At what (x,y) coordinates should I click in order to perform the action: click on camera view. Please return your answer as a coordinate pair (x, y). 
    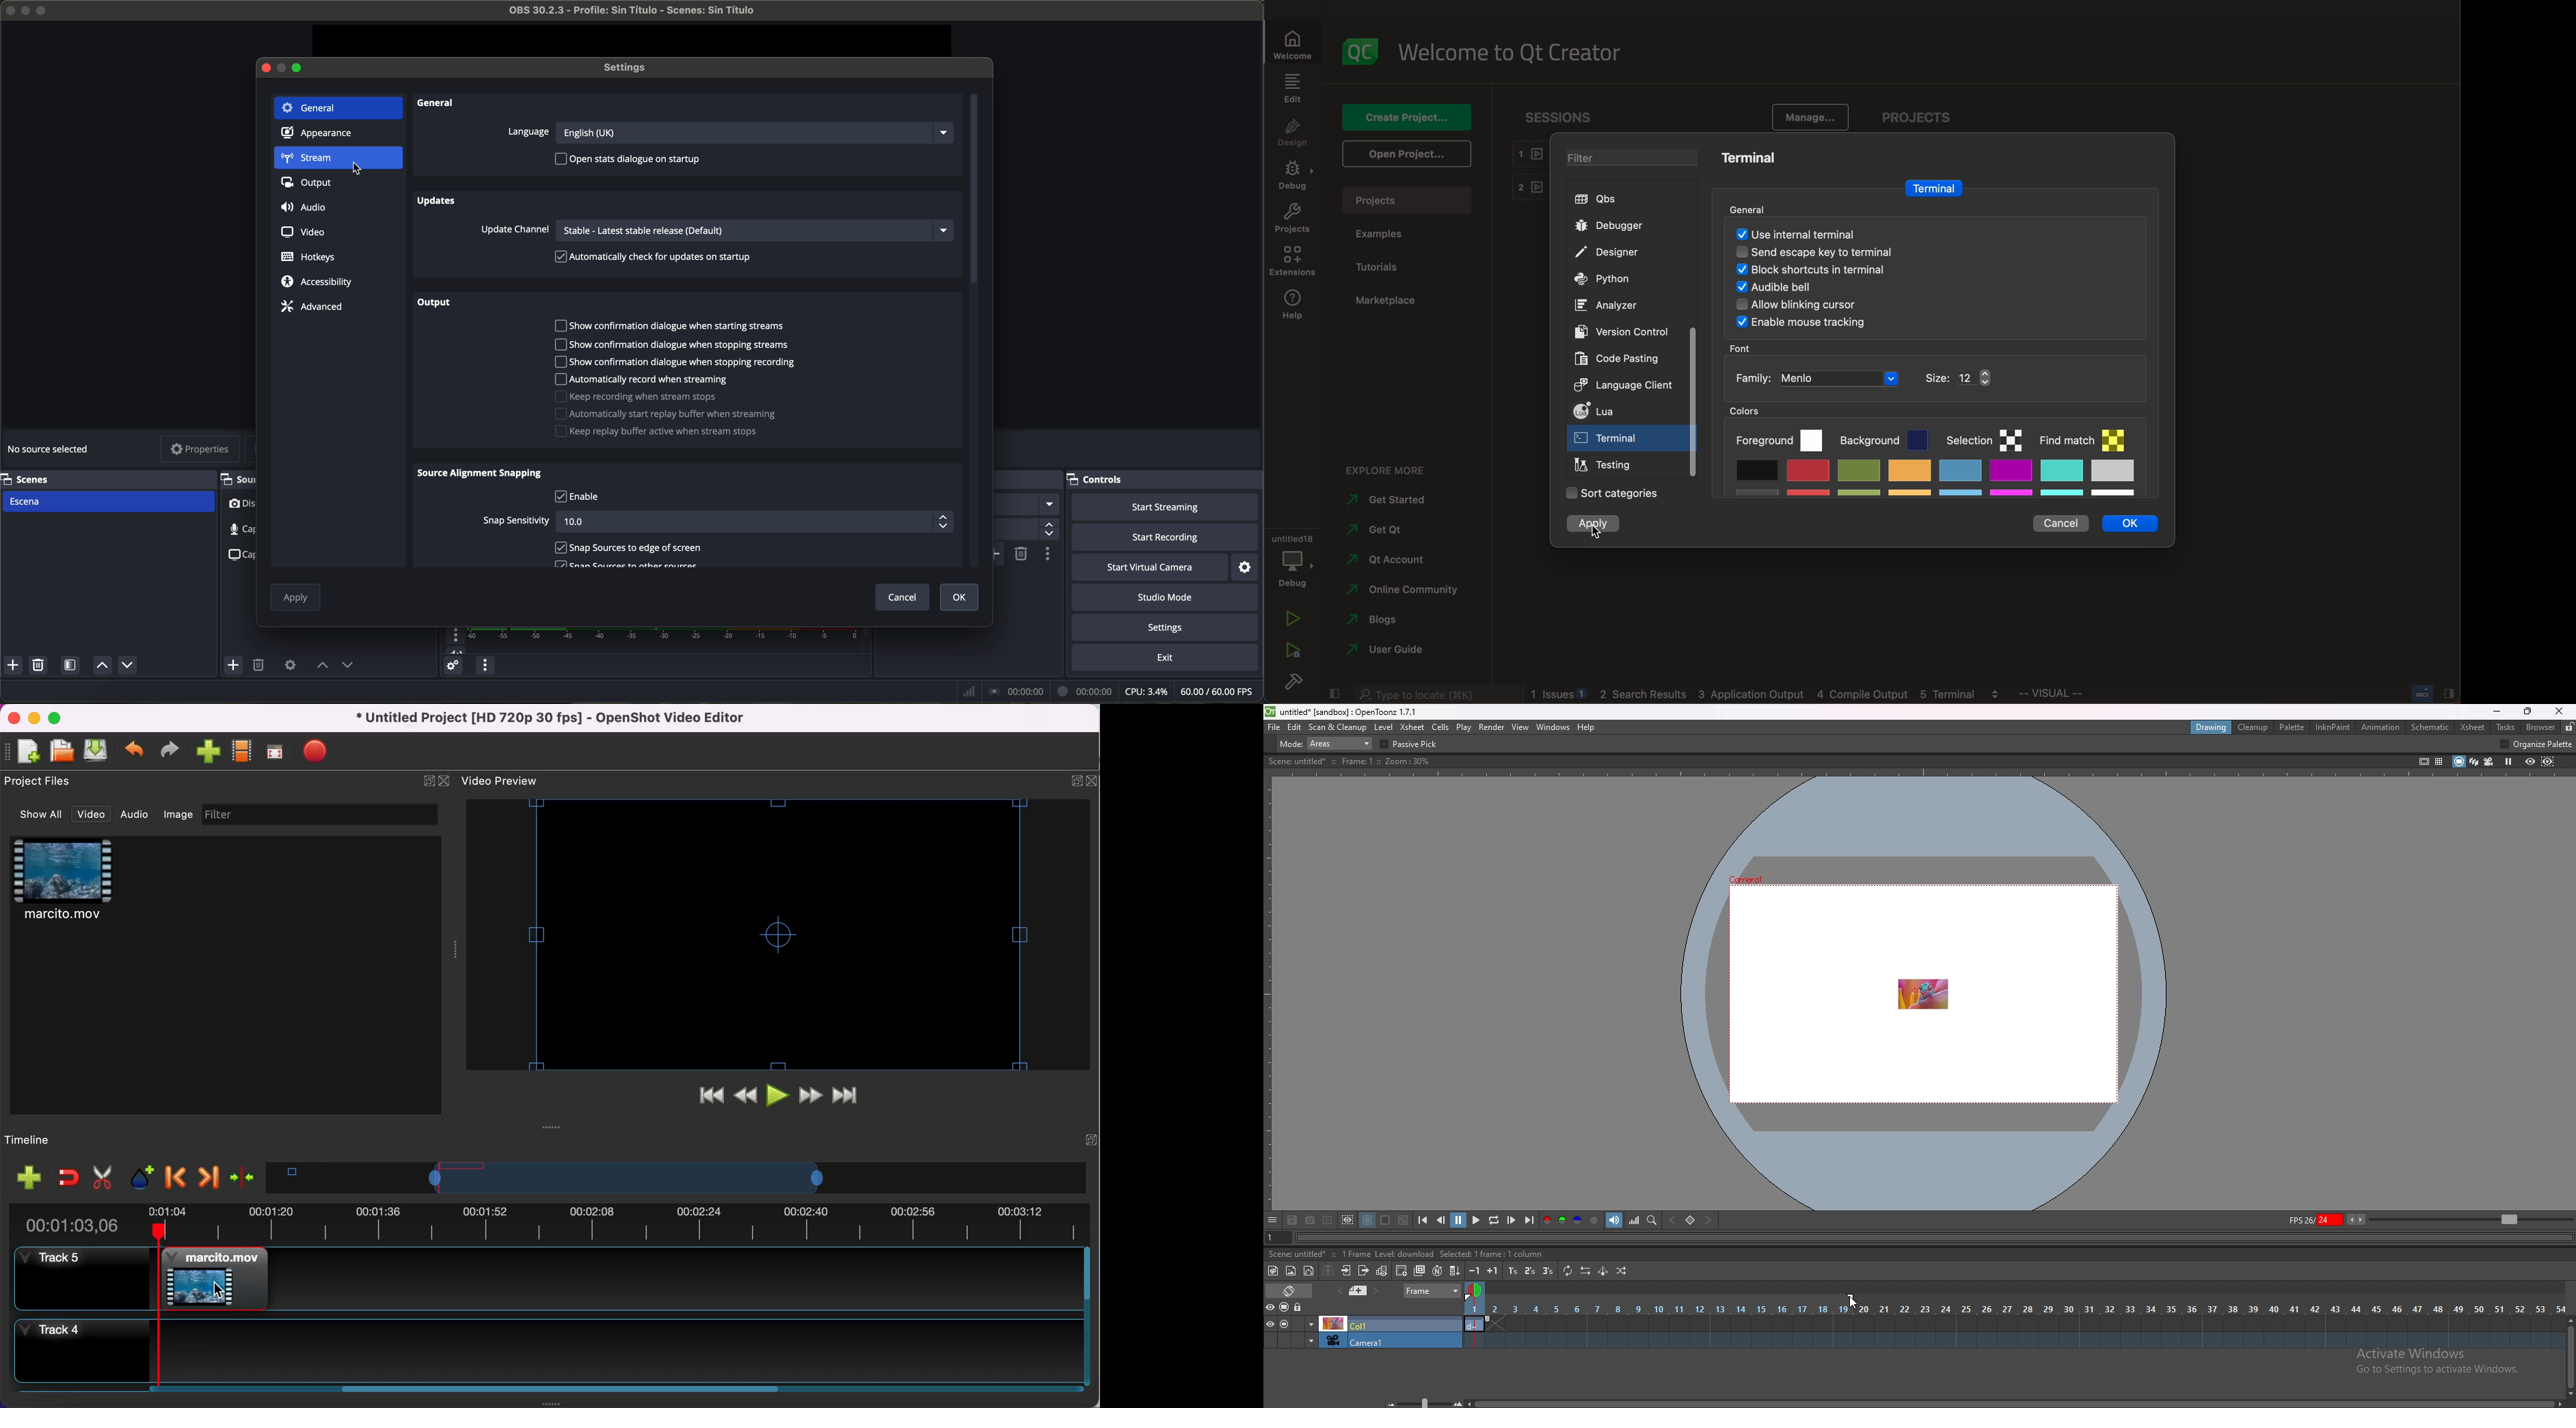
    Looking at the image, I should click on (2489, 761).